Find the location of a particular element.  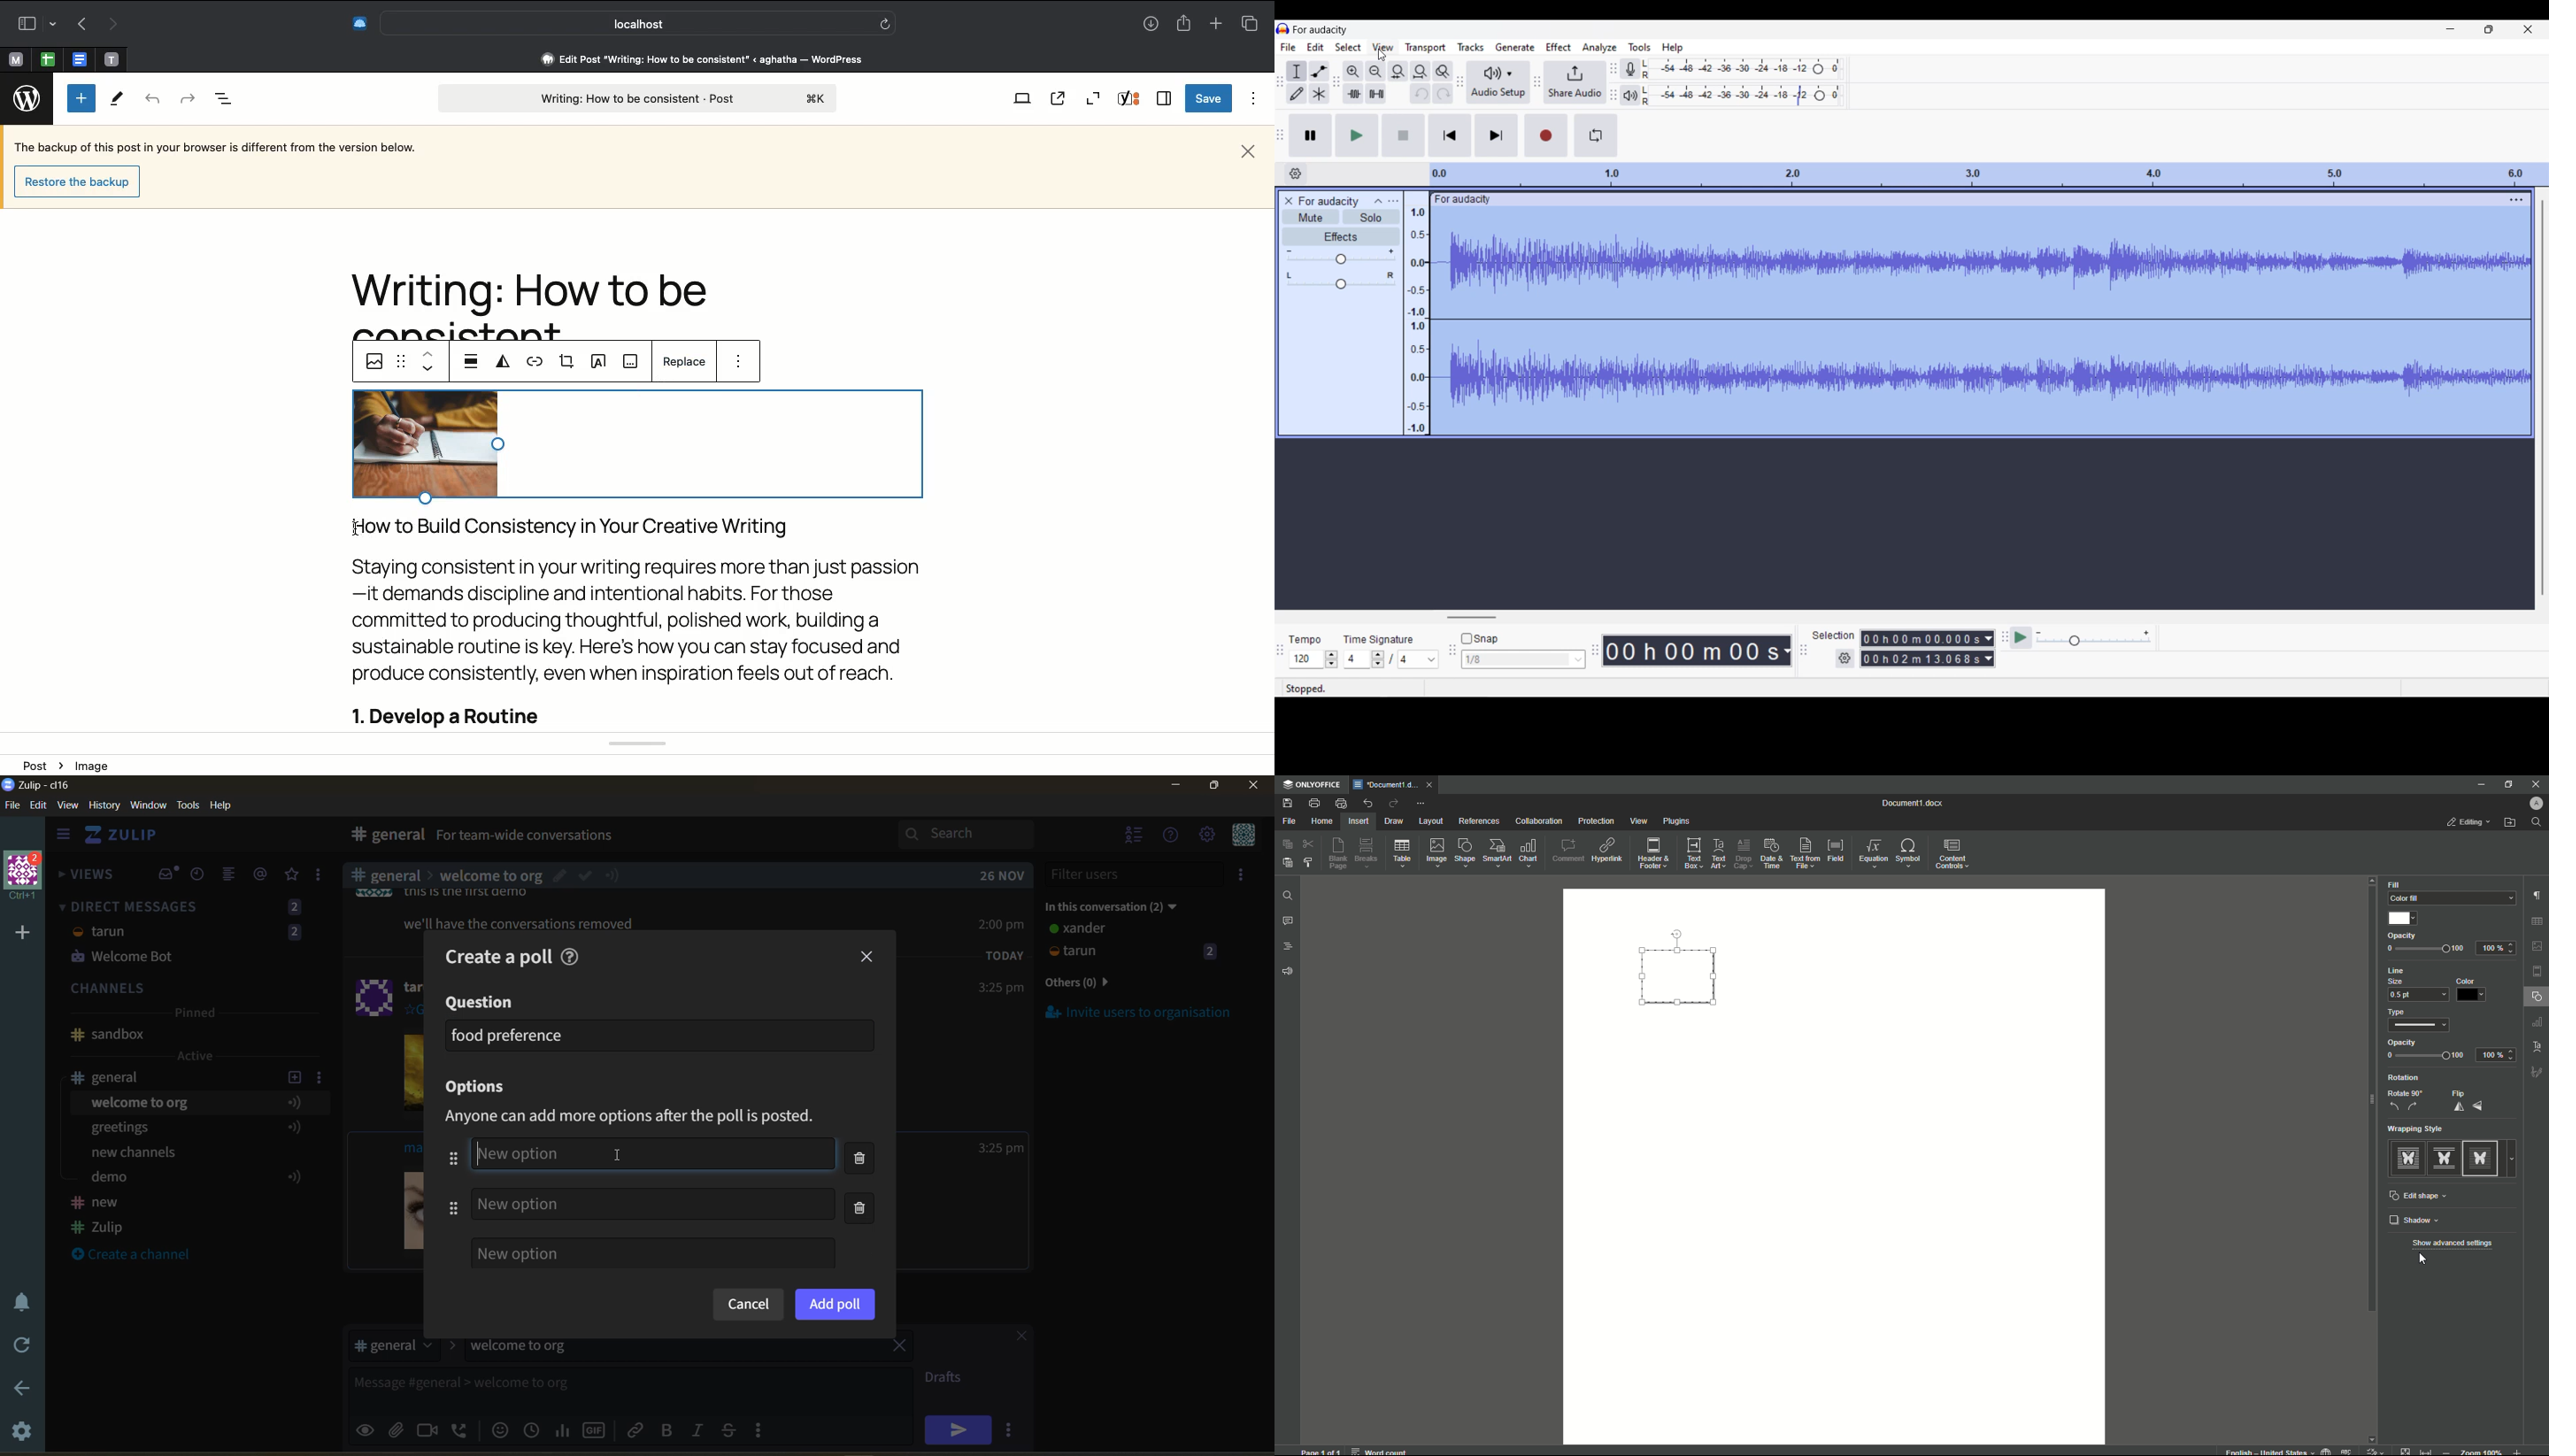

new option is located at coordinates (653, 1253).